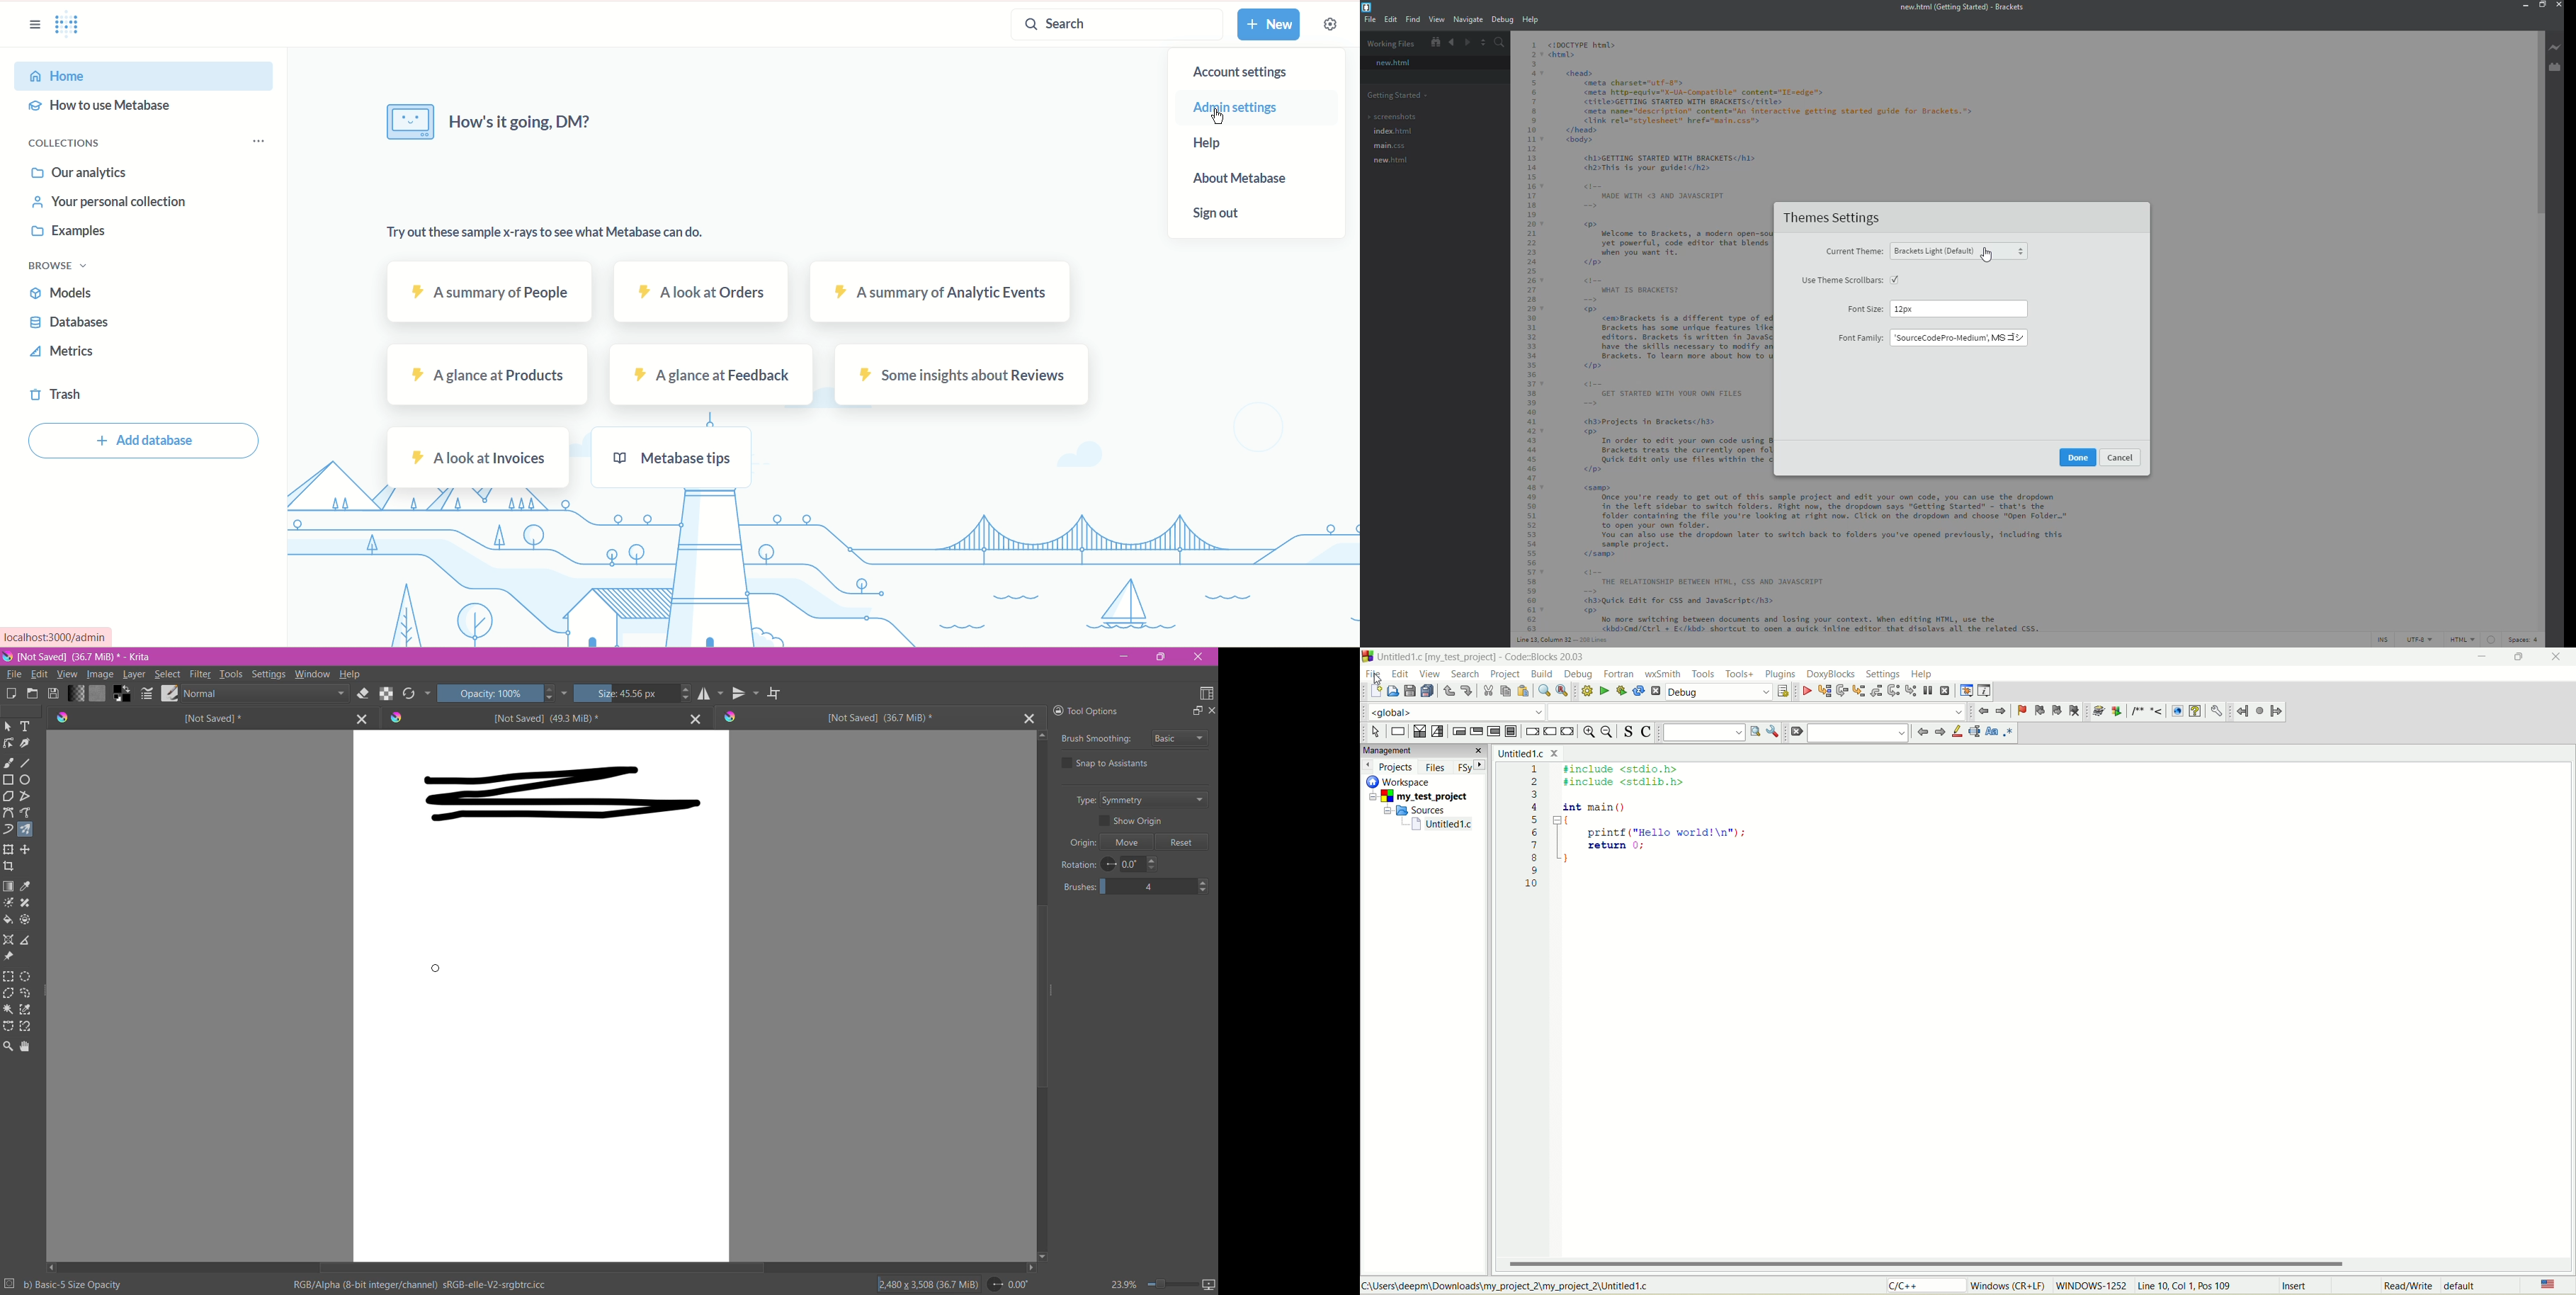 Image resolution: width=2576 pixels, height=1316 pixels. Describe the element at coordinates (1437, 767) in the screenshot. I see `files` at that location.